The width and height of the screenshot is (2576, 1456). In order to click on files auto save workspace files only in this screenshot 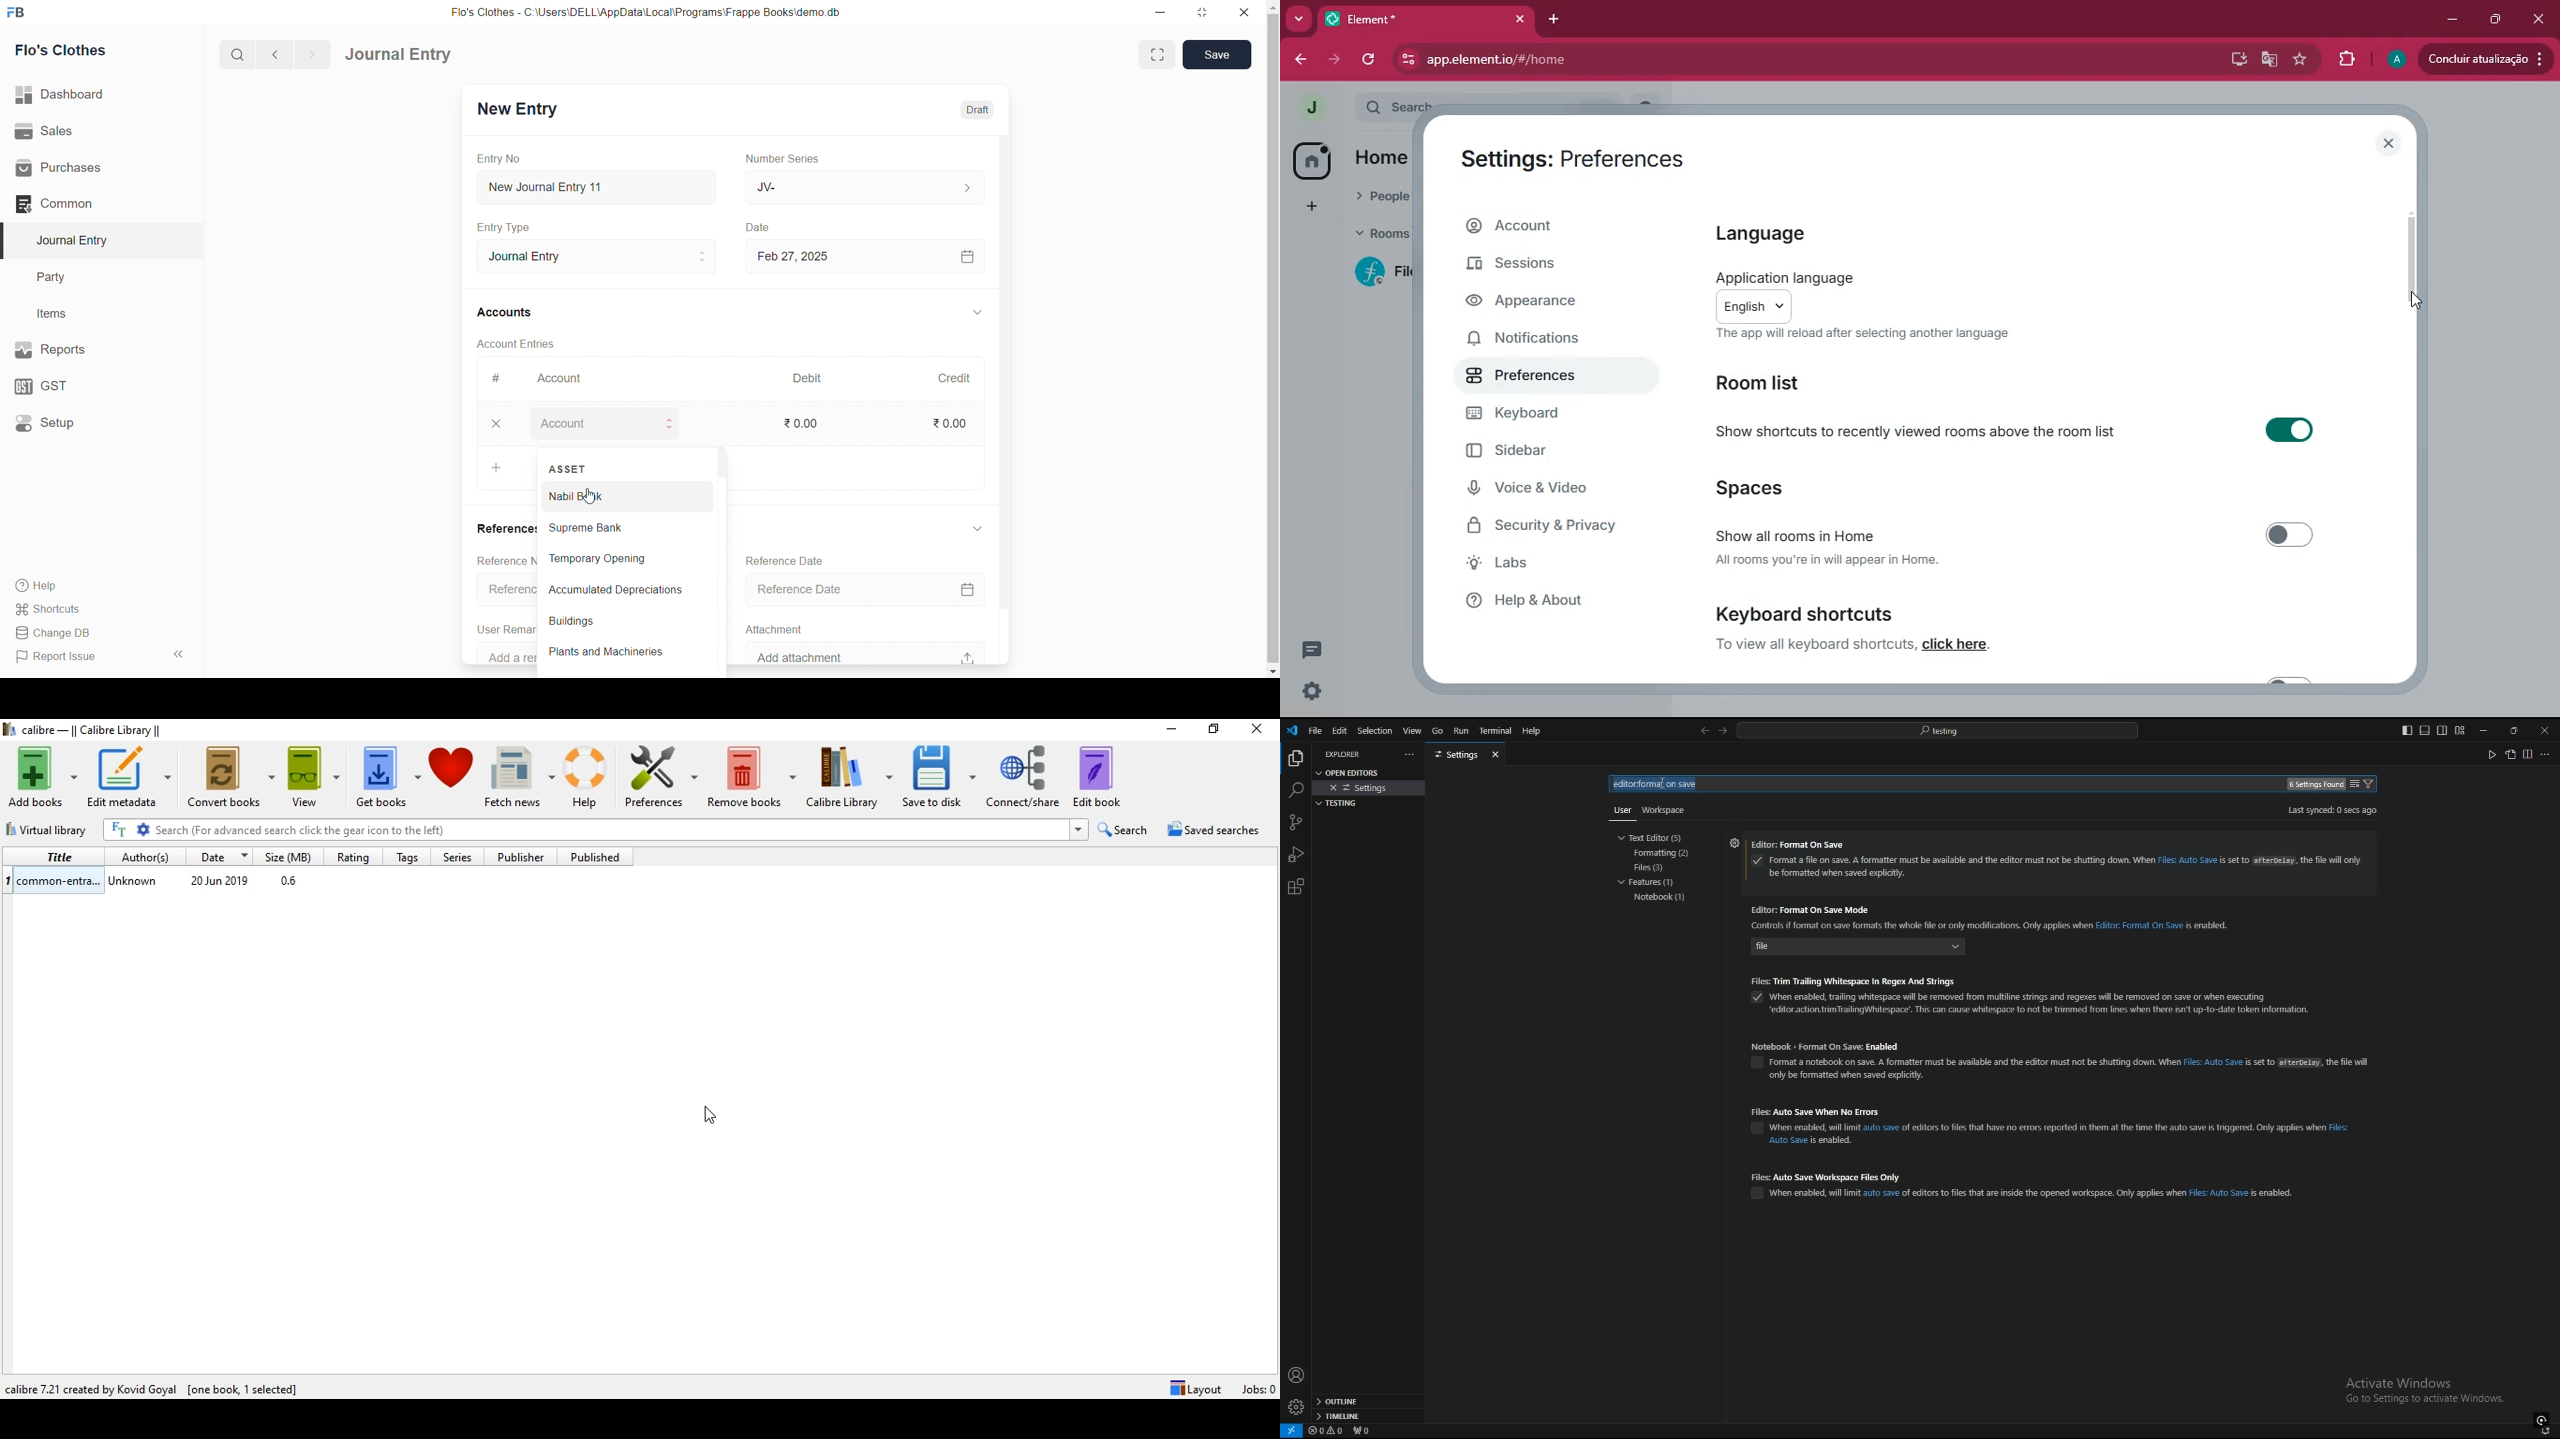, I will do `click(2028, 1175)`.